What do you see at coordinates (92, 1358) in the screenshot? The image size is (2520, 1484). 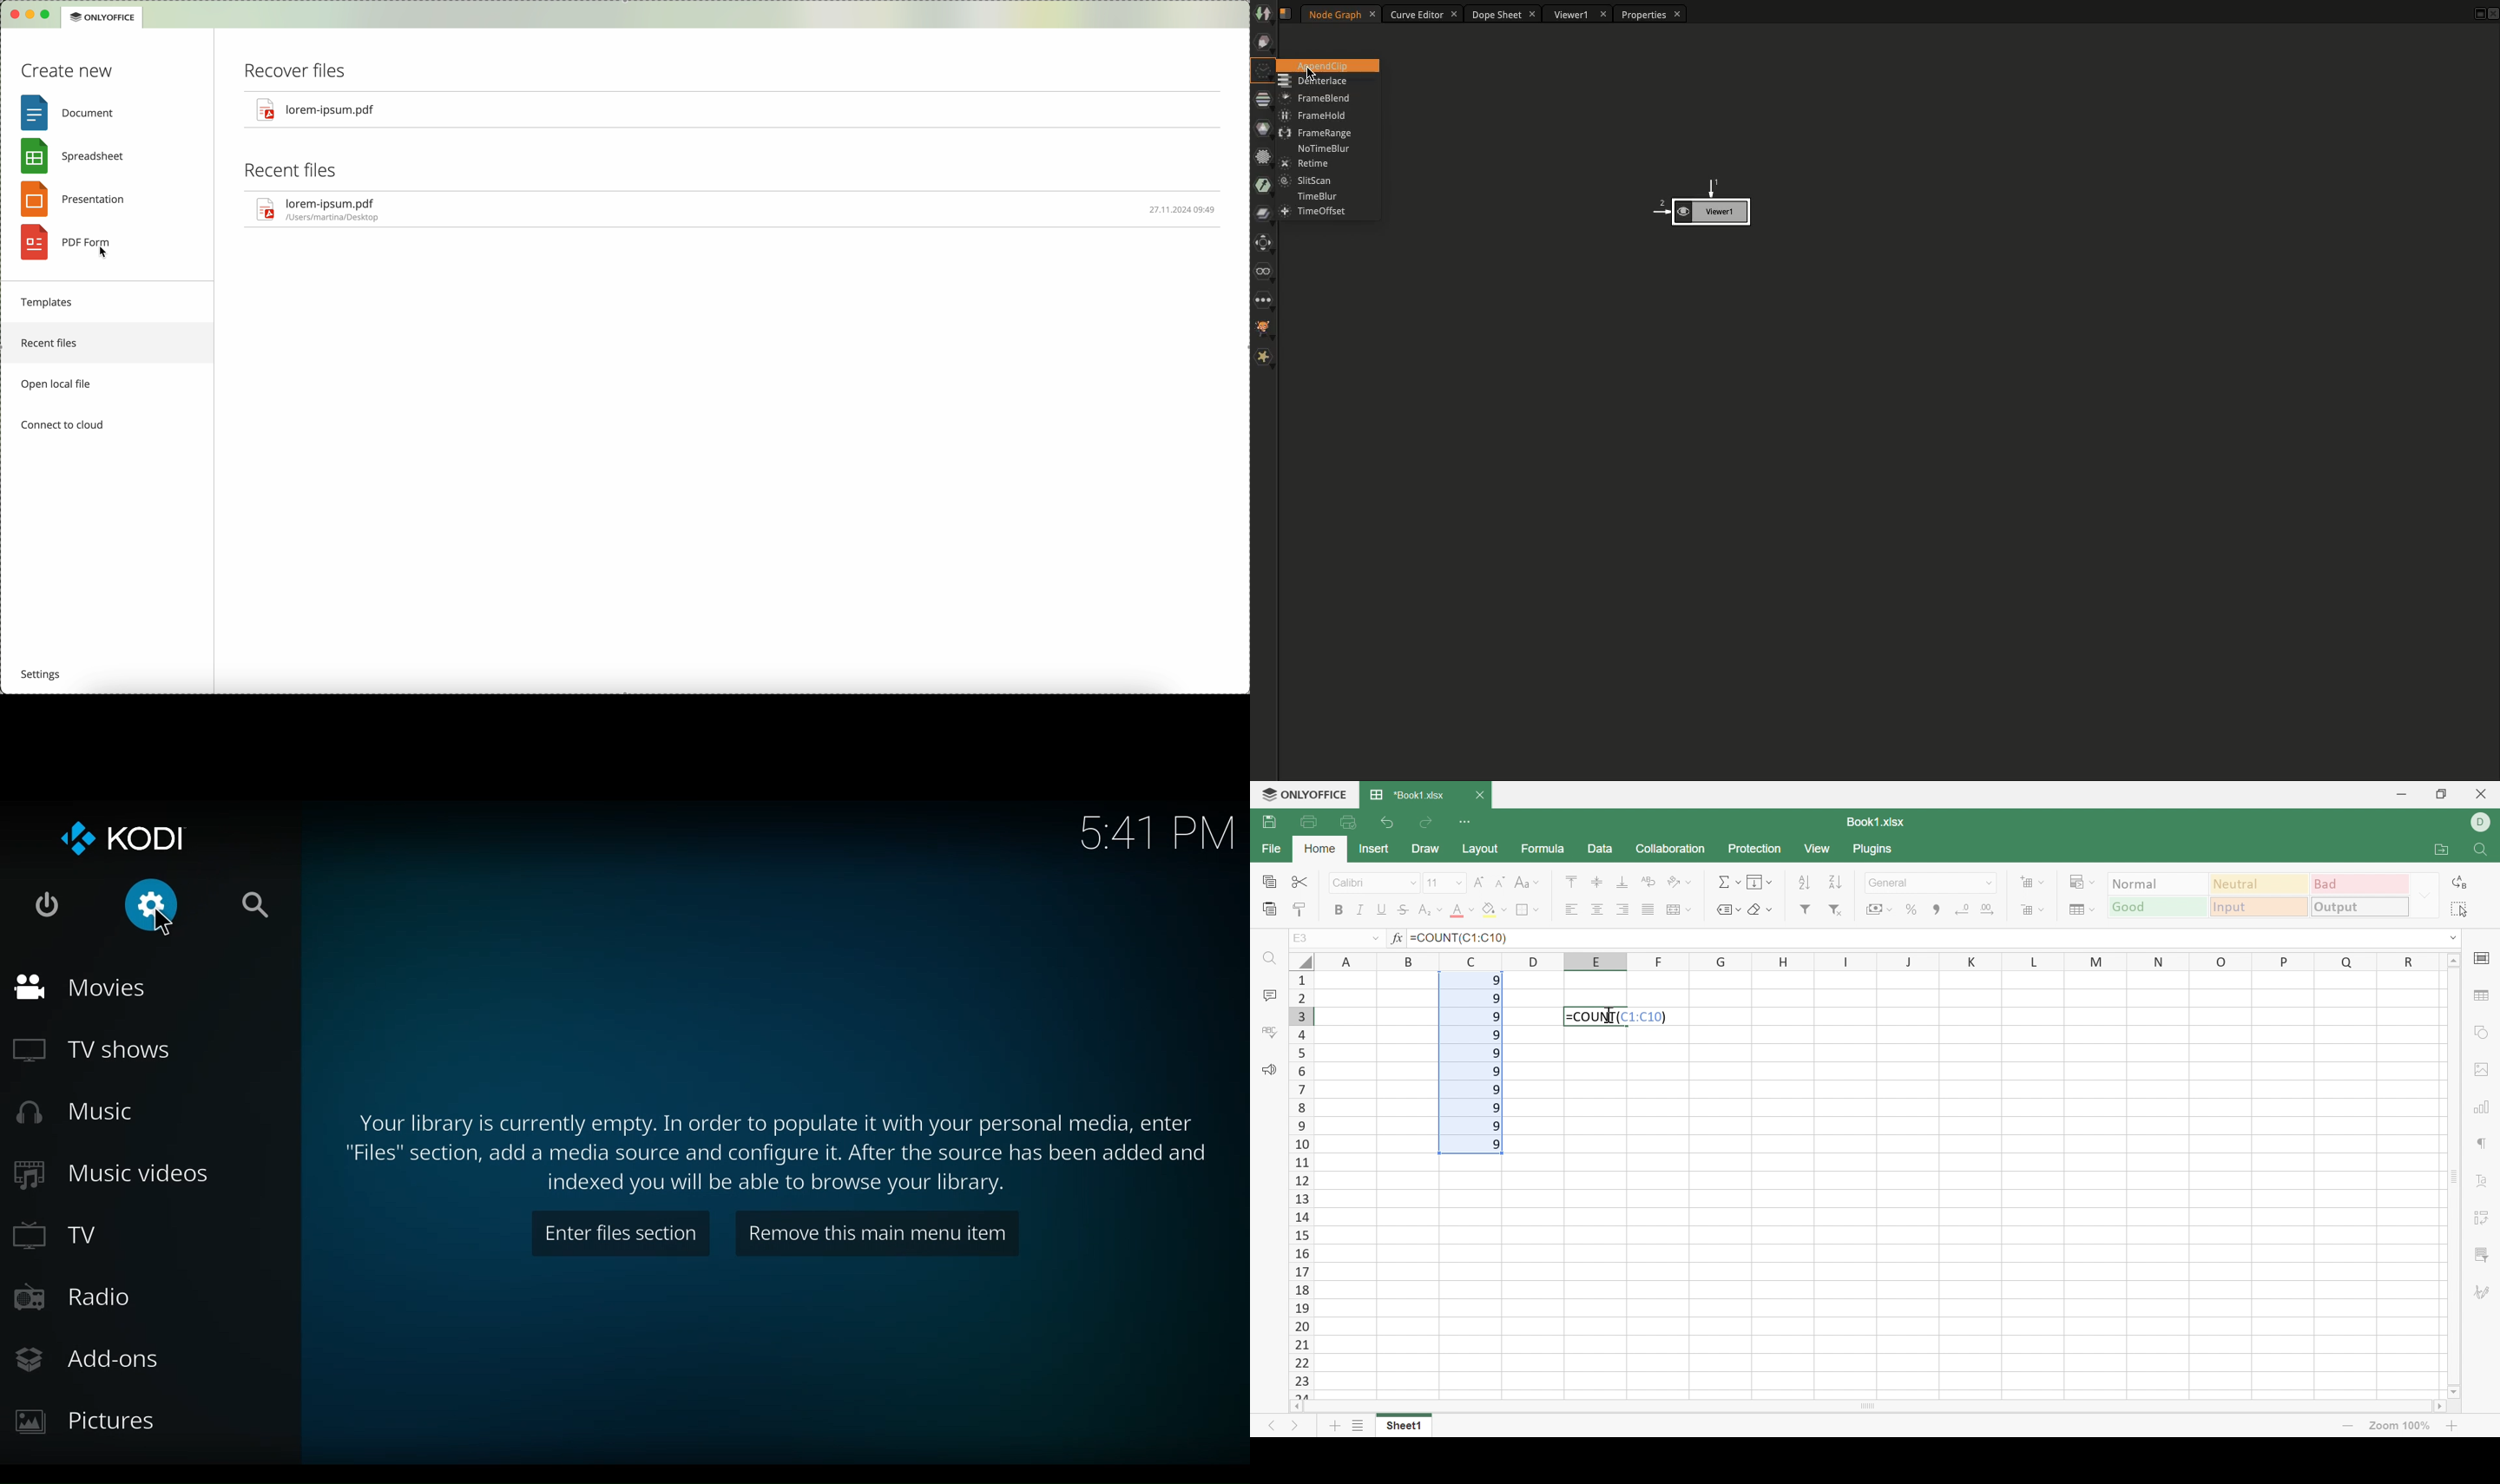 I see `Add-ons` at bounding box center [92, 1358].